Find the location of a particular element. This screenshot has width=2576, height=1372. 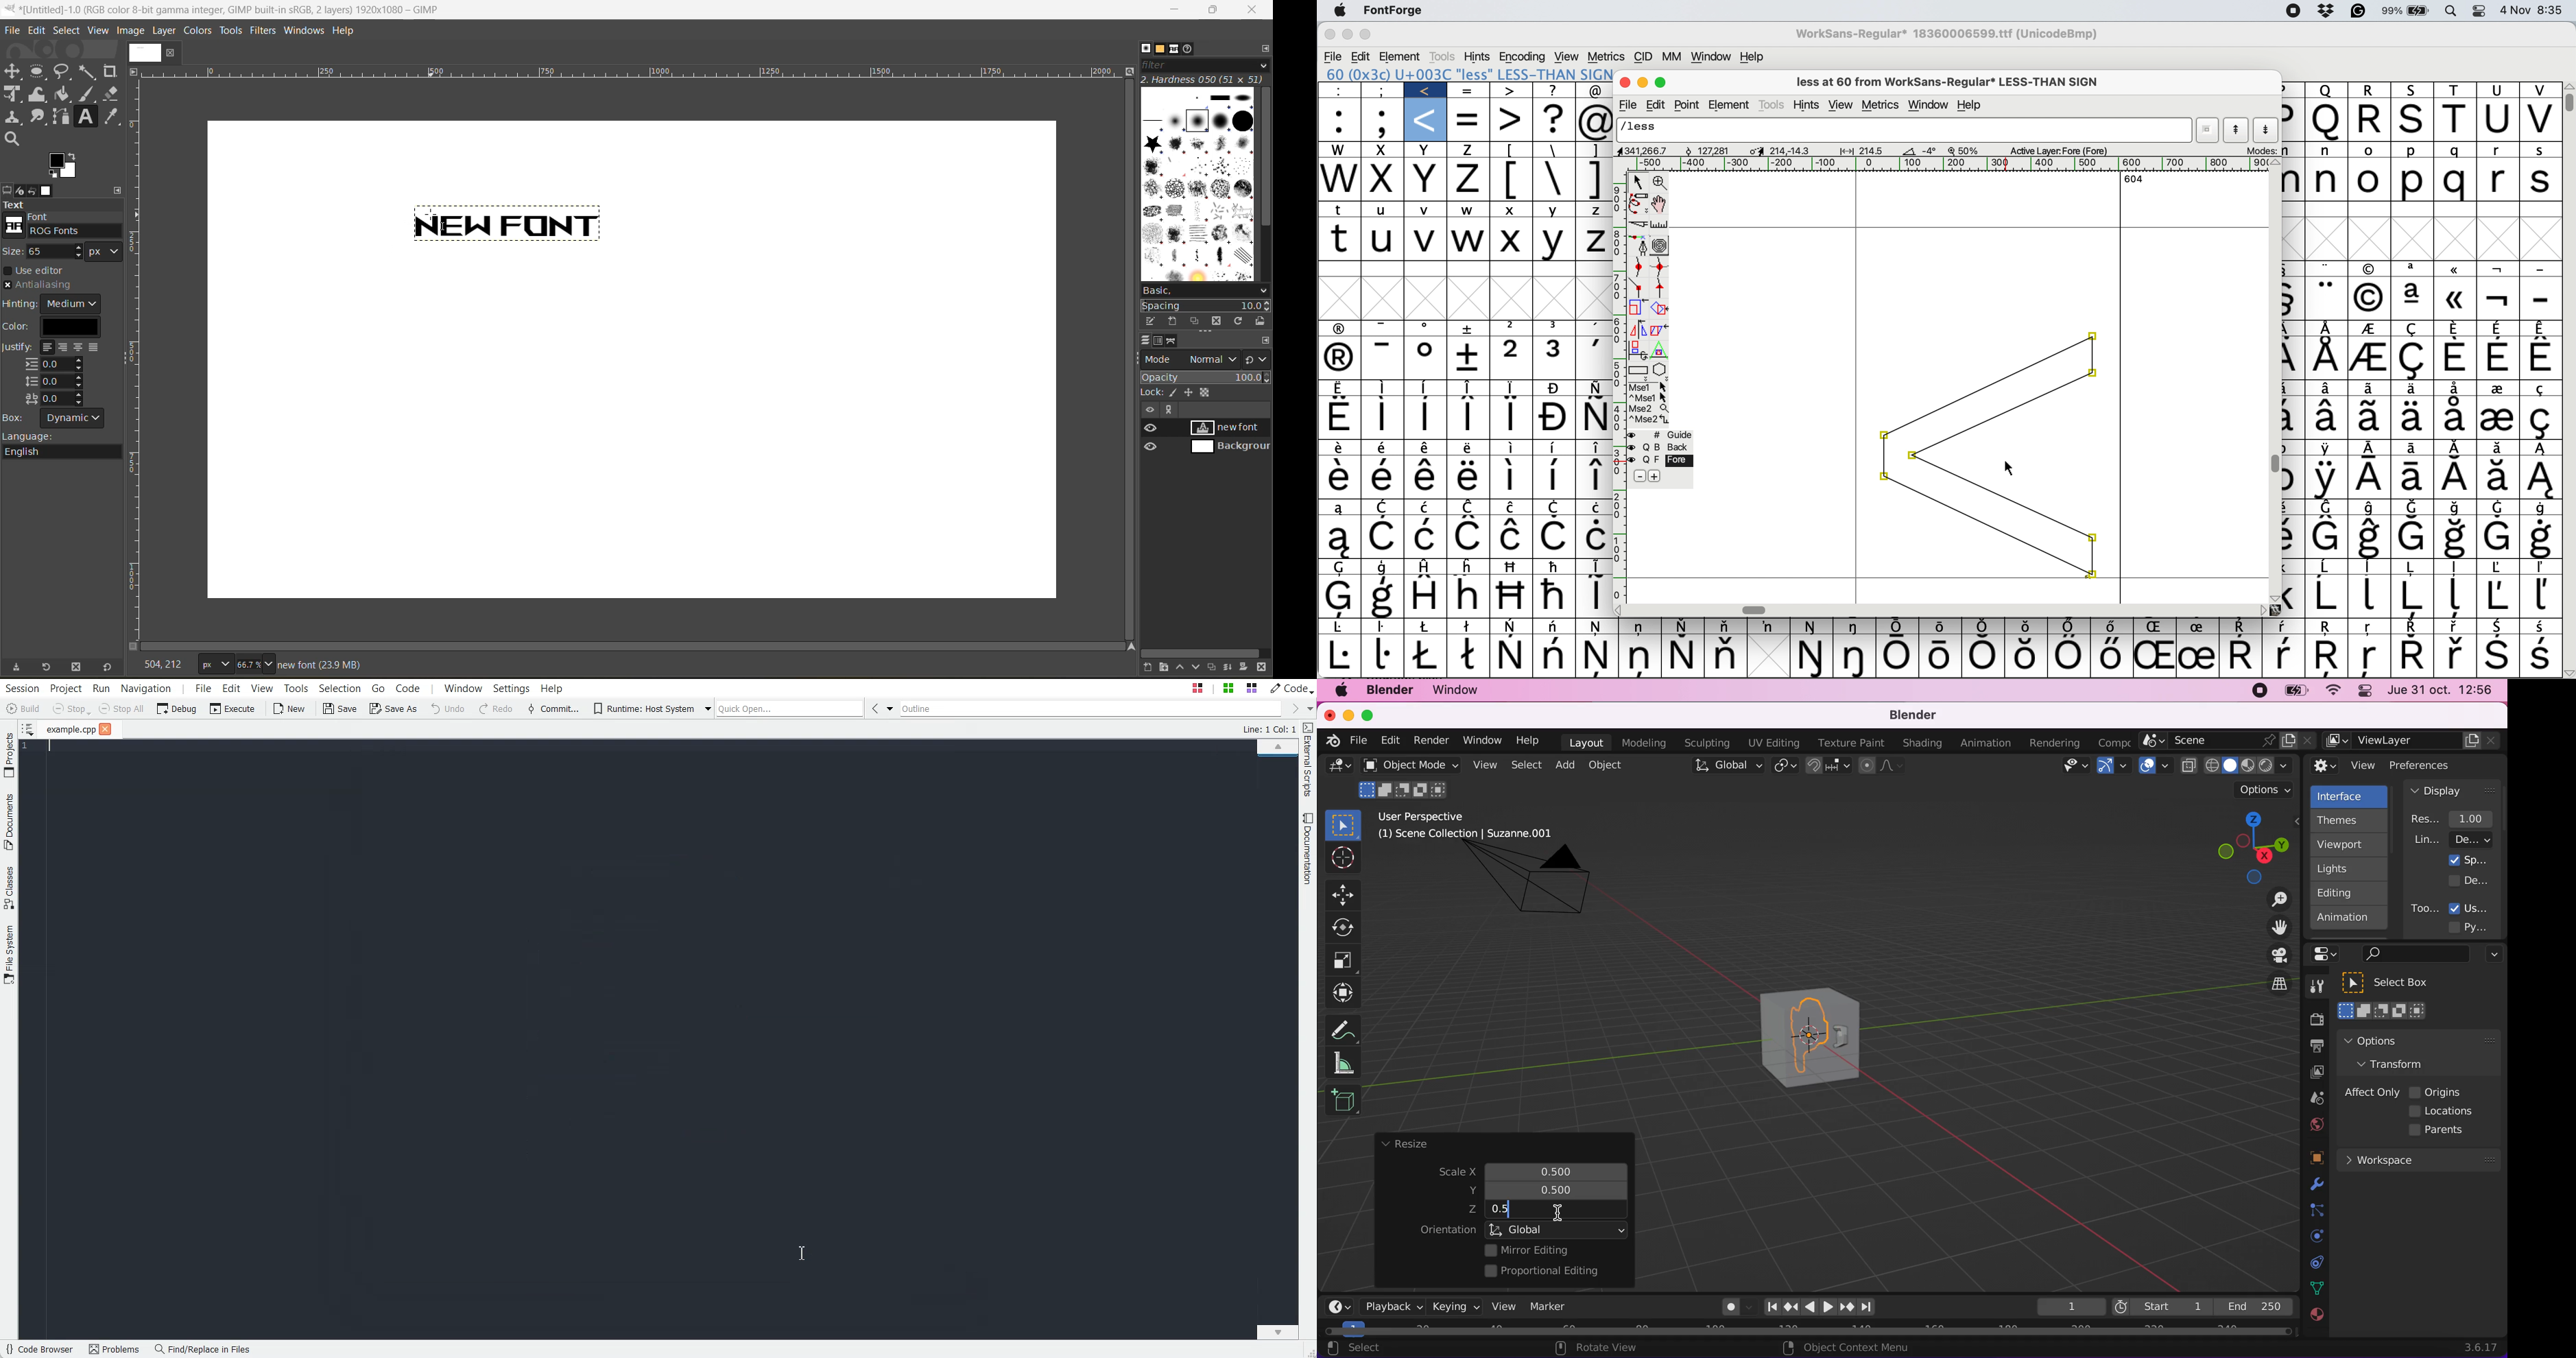

autokeying is located at coordinates (1732, 1310).